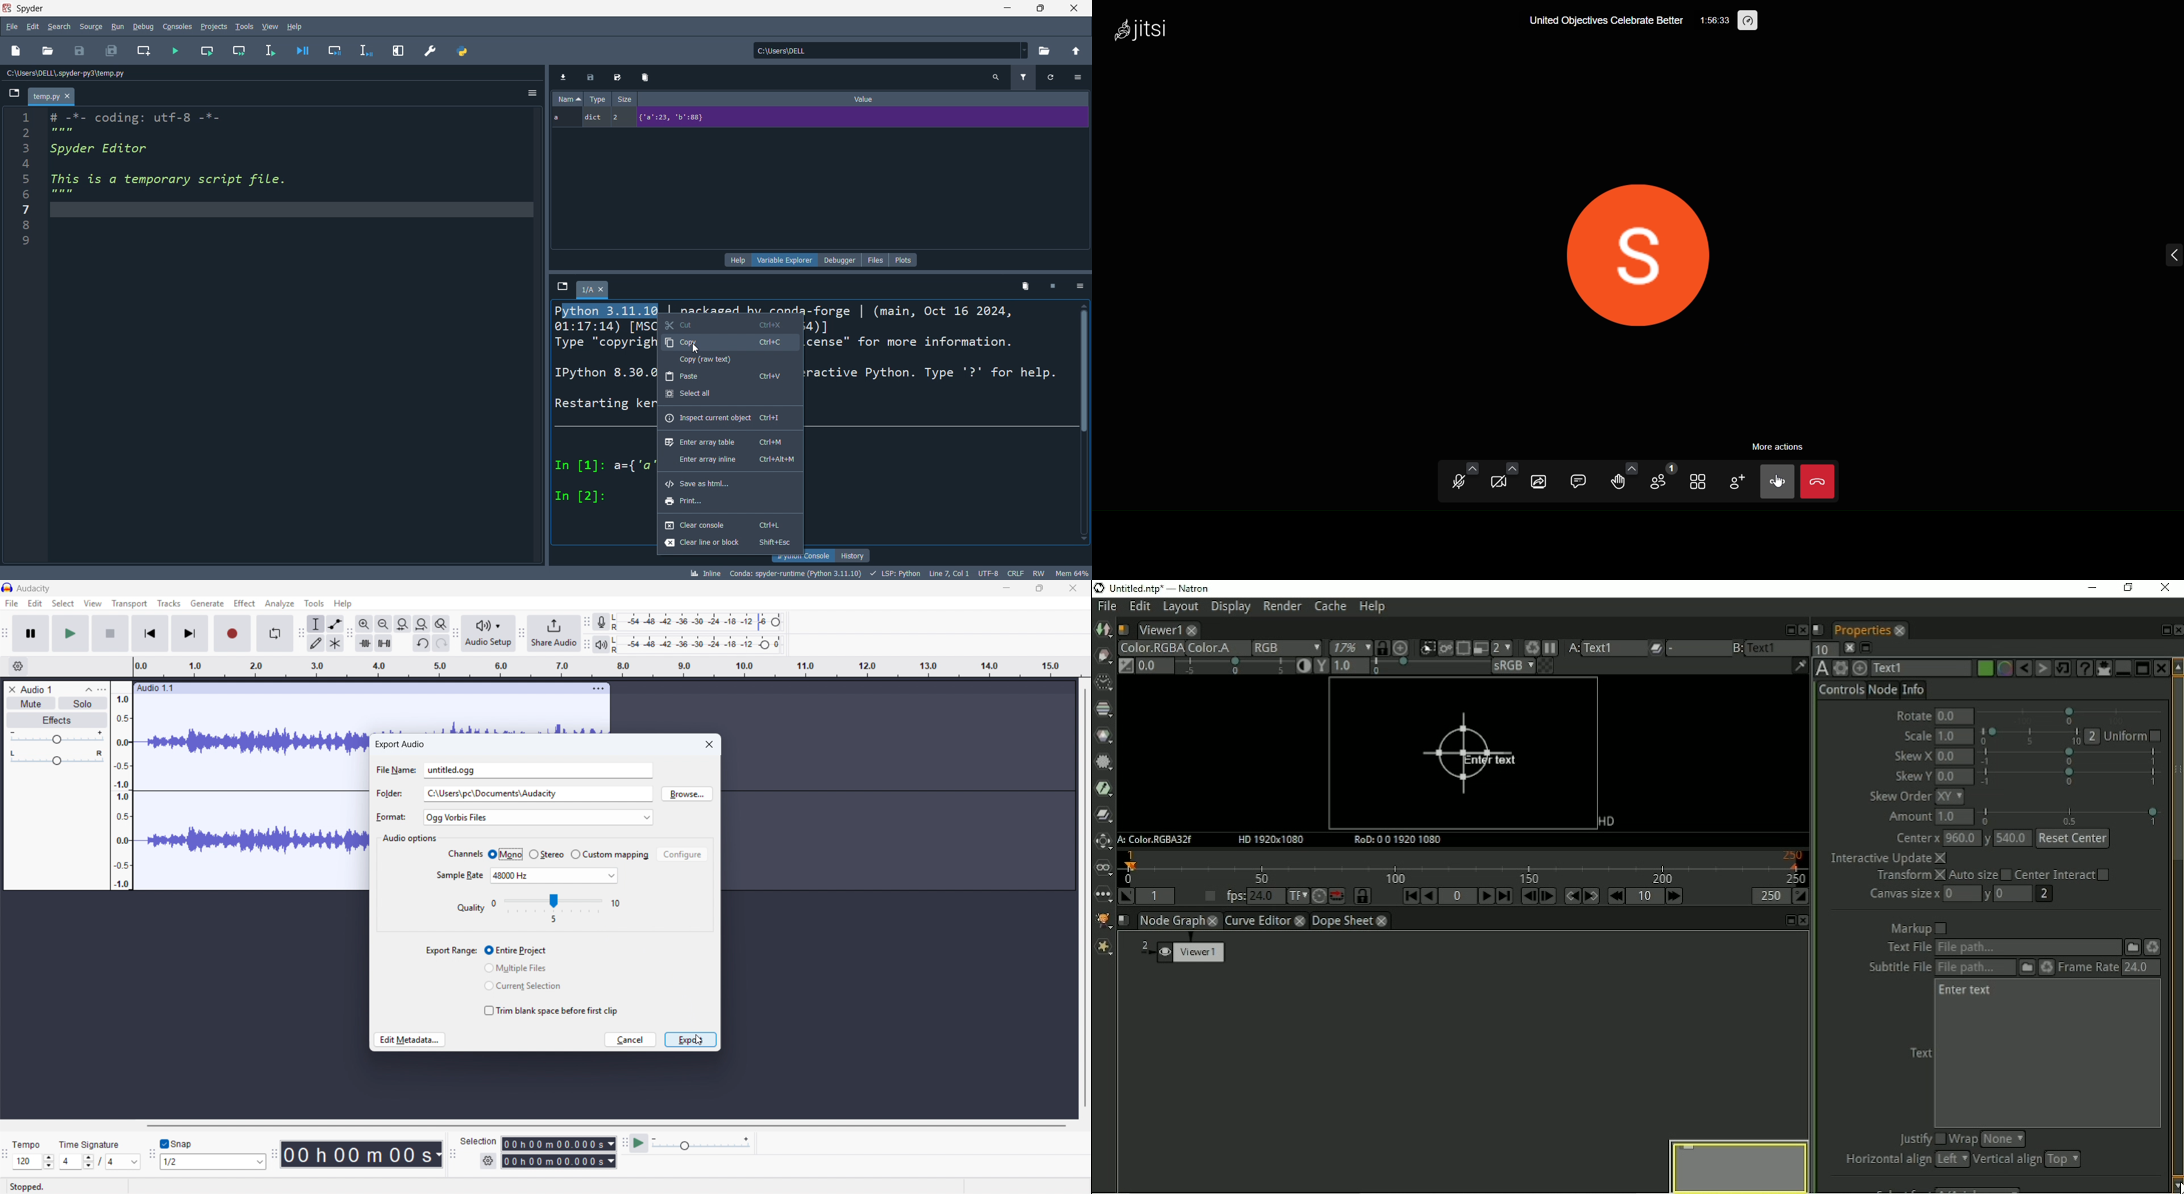  I want to click on delete, so click(648, 76).